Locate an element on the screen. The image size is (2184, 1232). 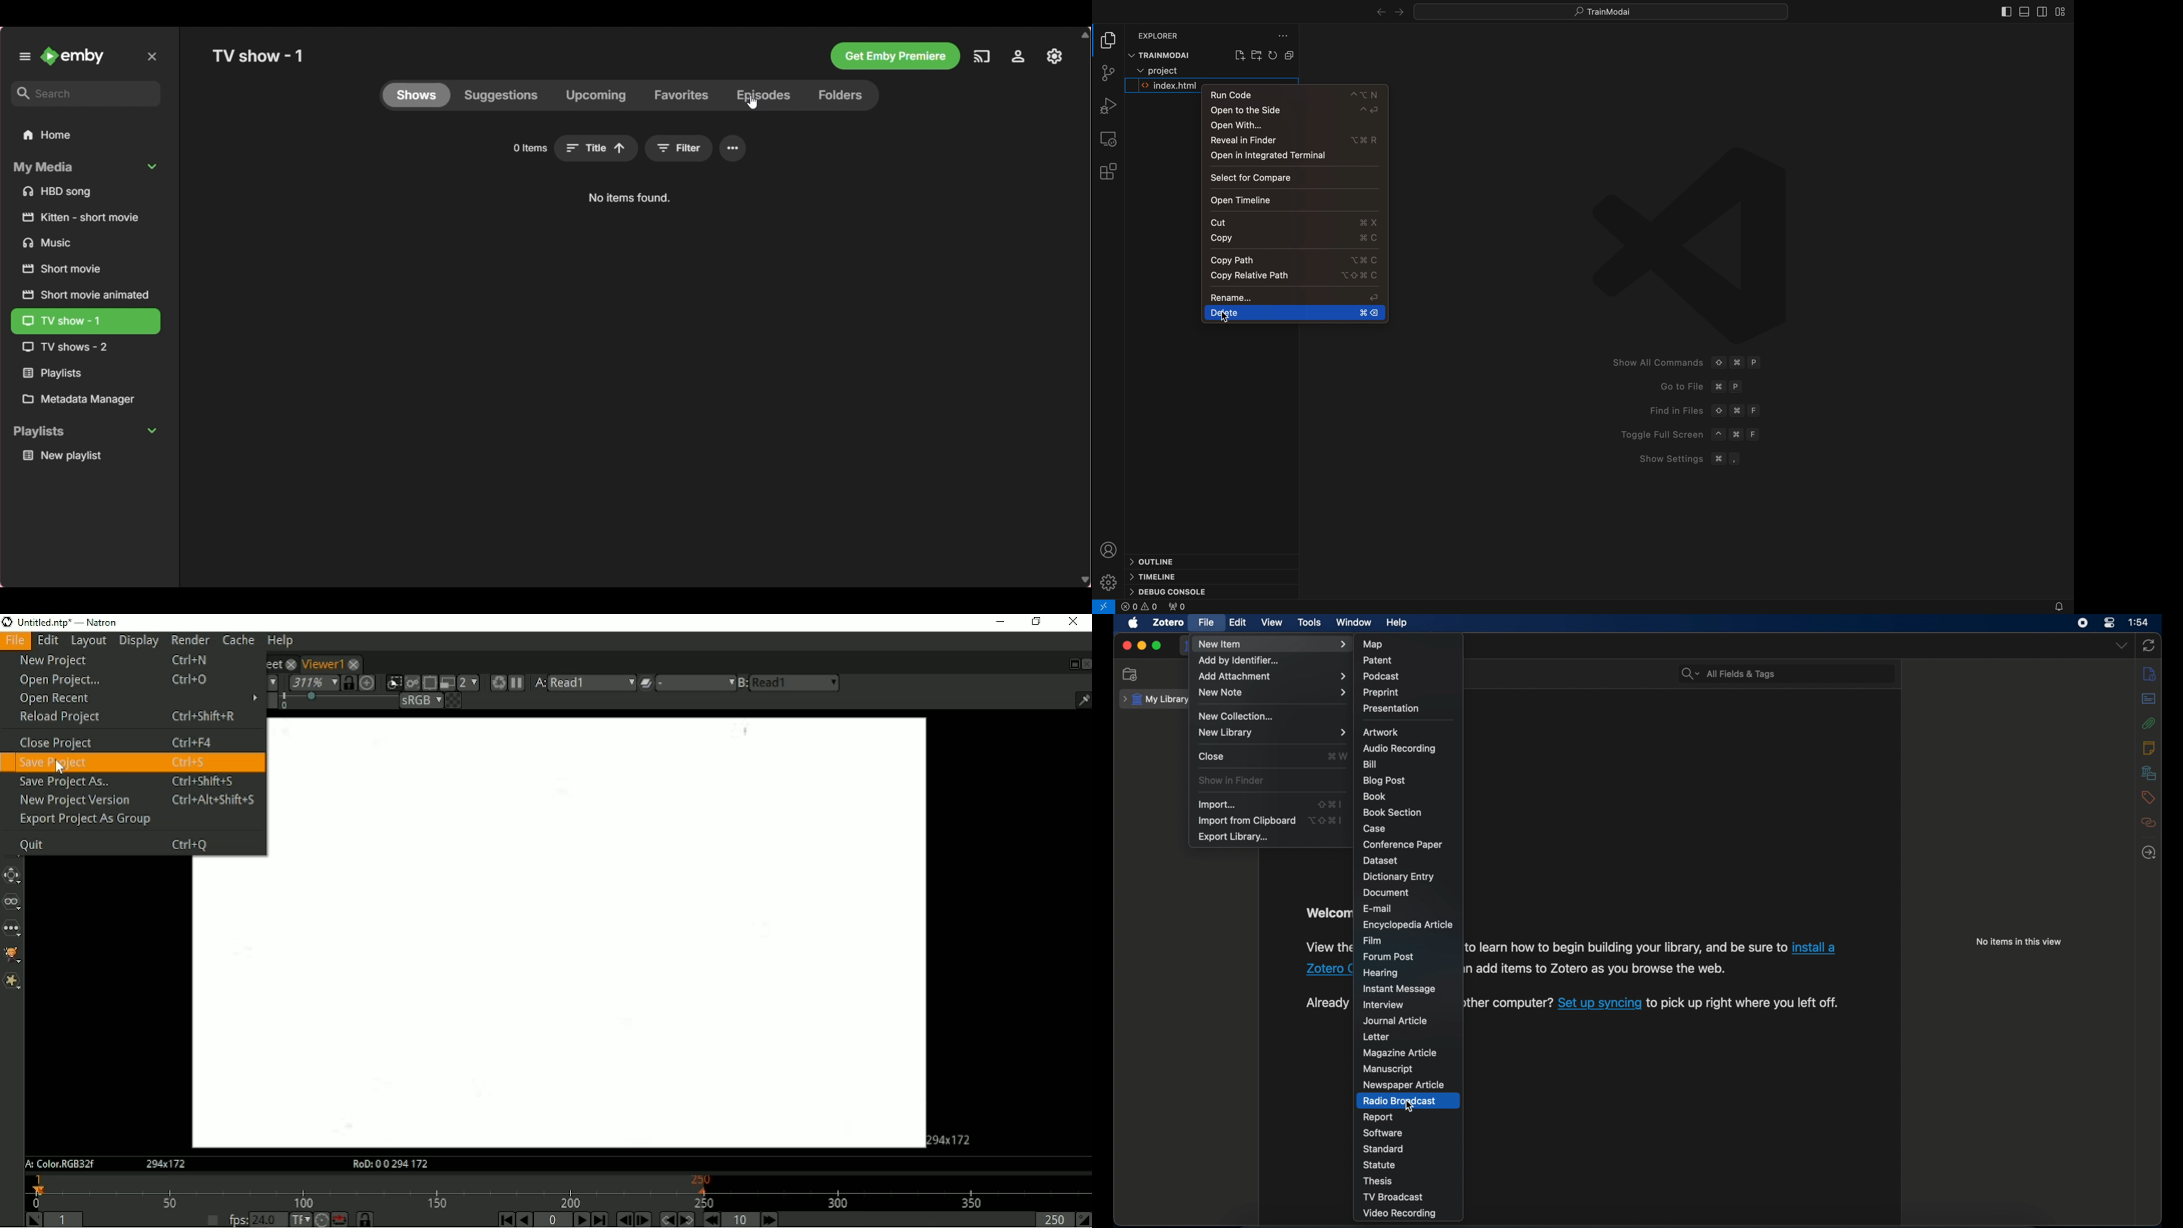
attachment is located at coordinates (2150, 723).